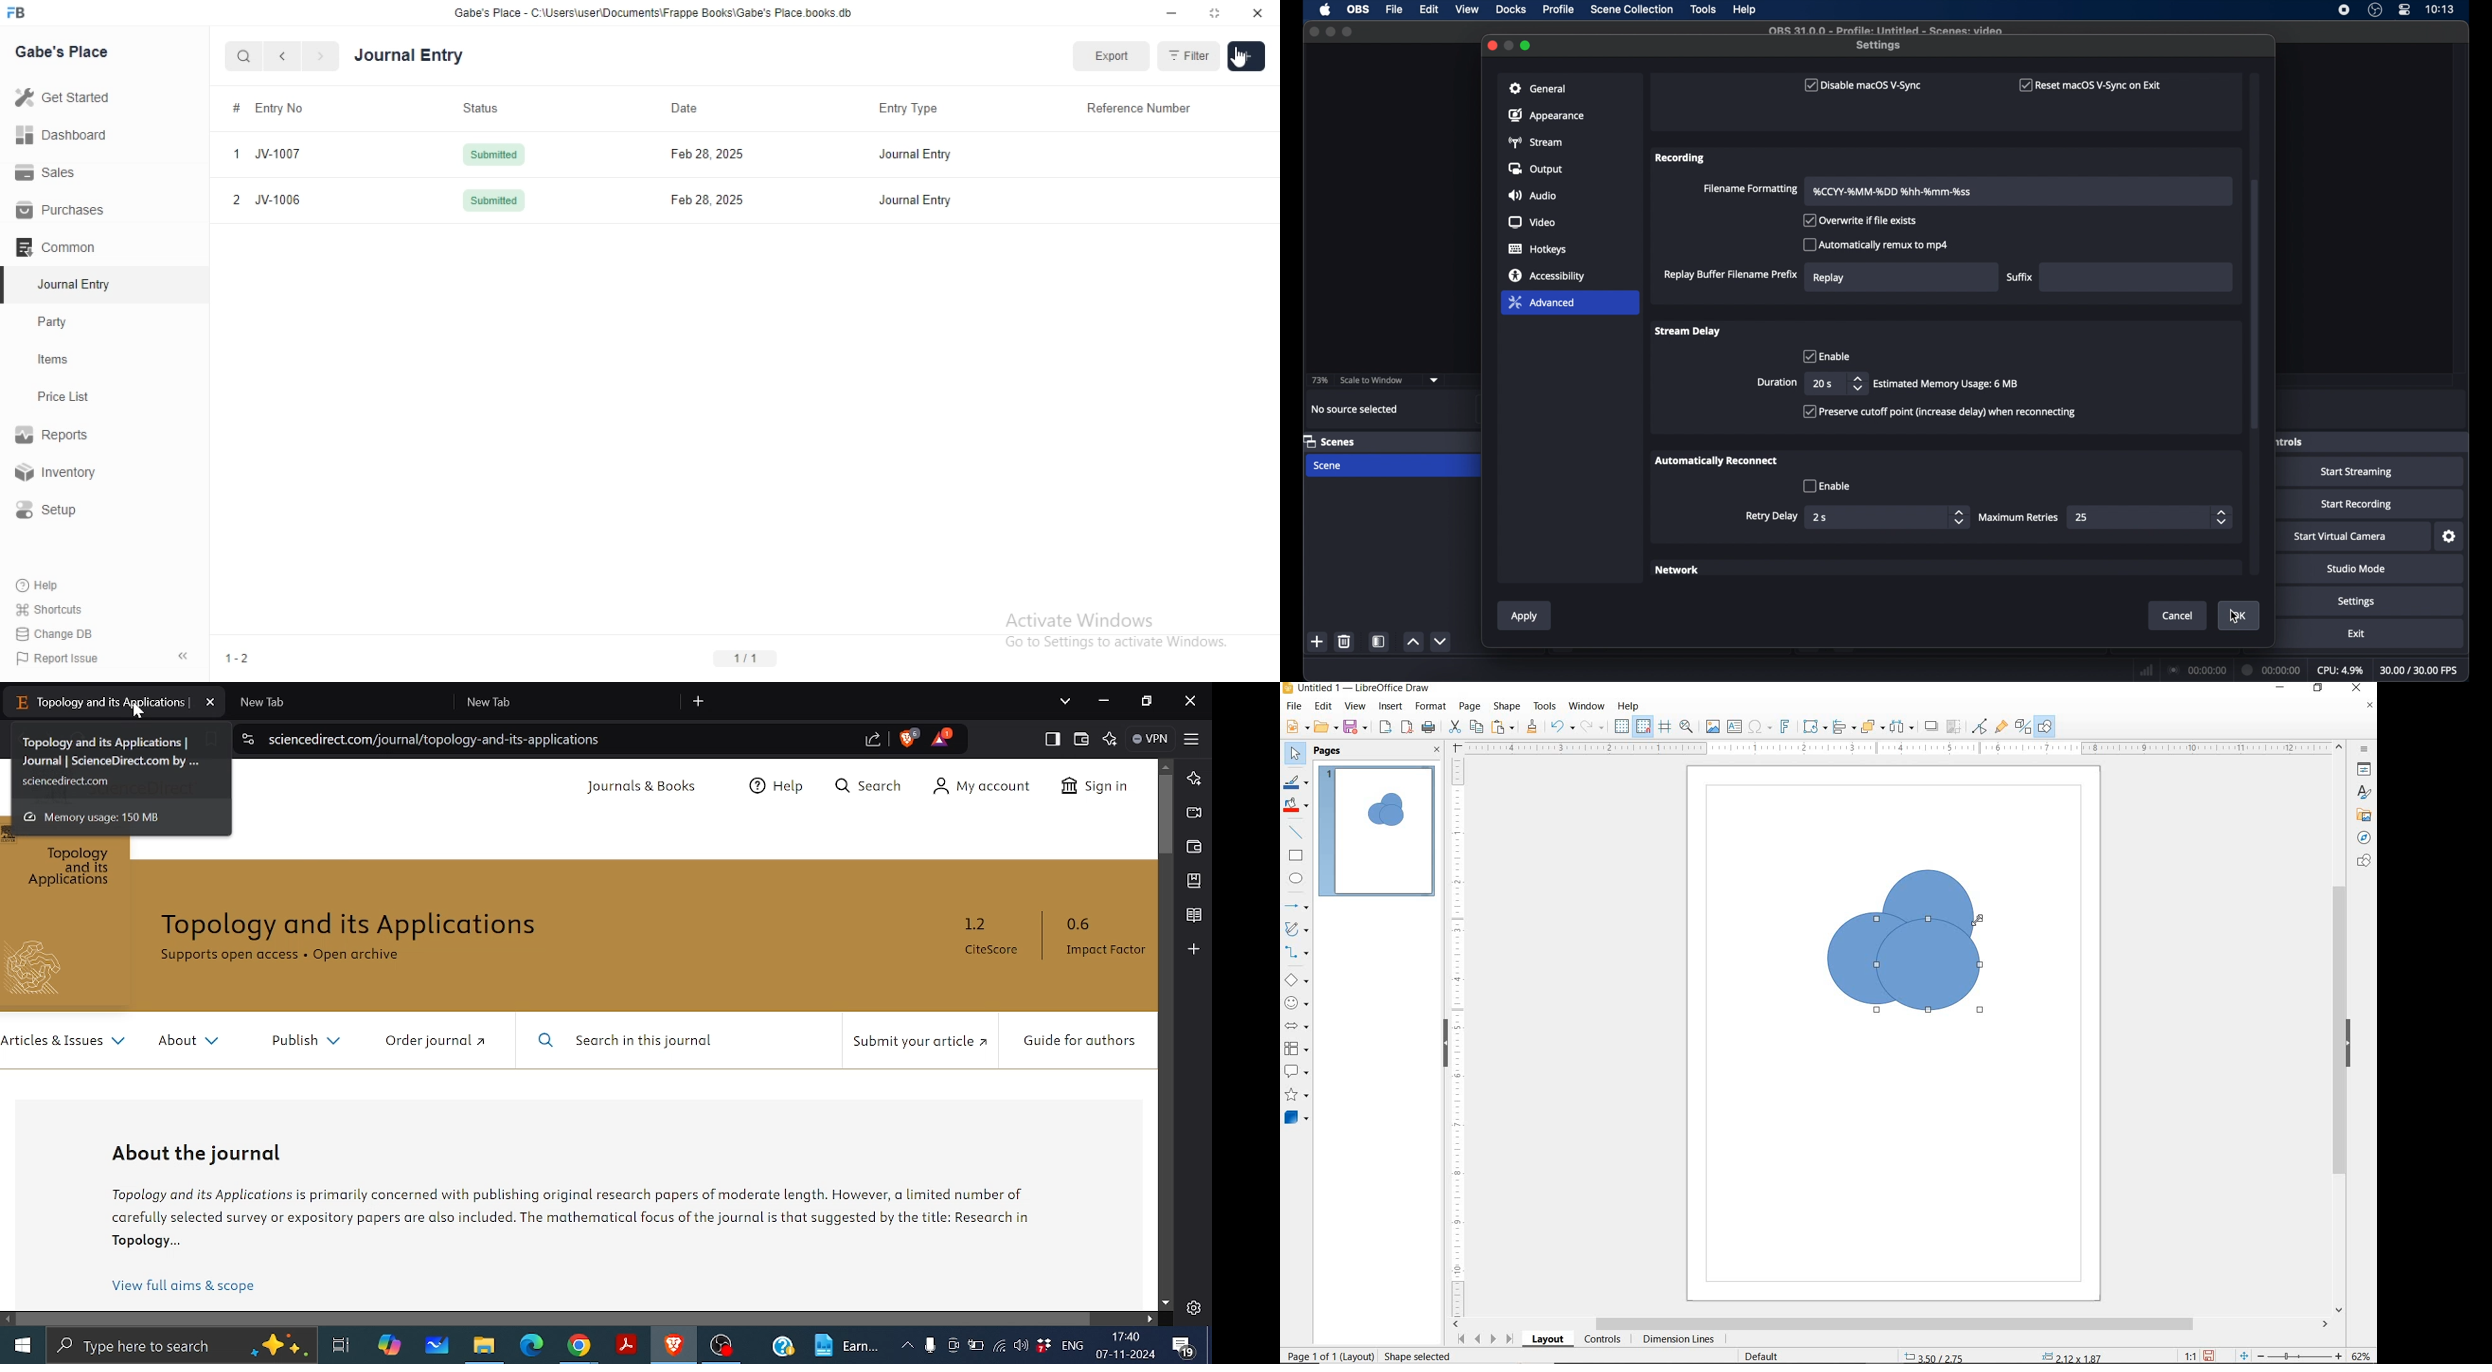 The height and width of the screenshot is (1372, 2492). What do you see at coordinates (1537, 169) in the screenshot?
I see `output` at bounding box center [1537, 169].